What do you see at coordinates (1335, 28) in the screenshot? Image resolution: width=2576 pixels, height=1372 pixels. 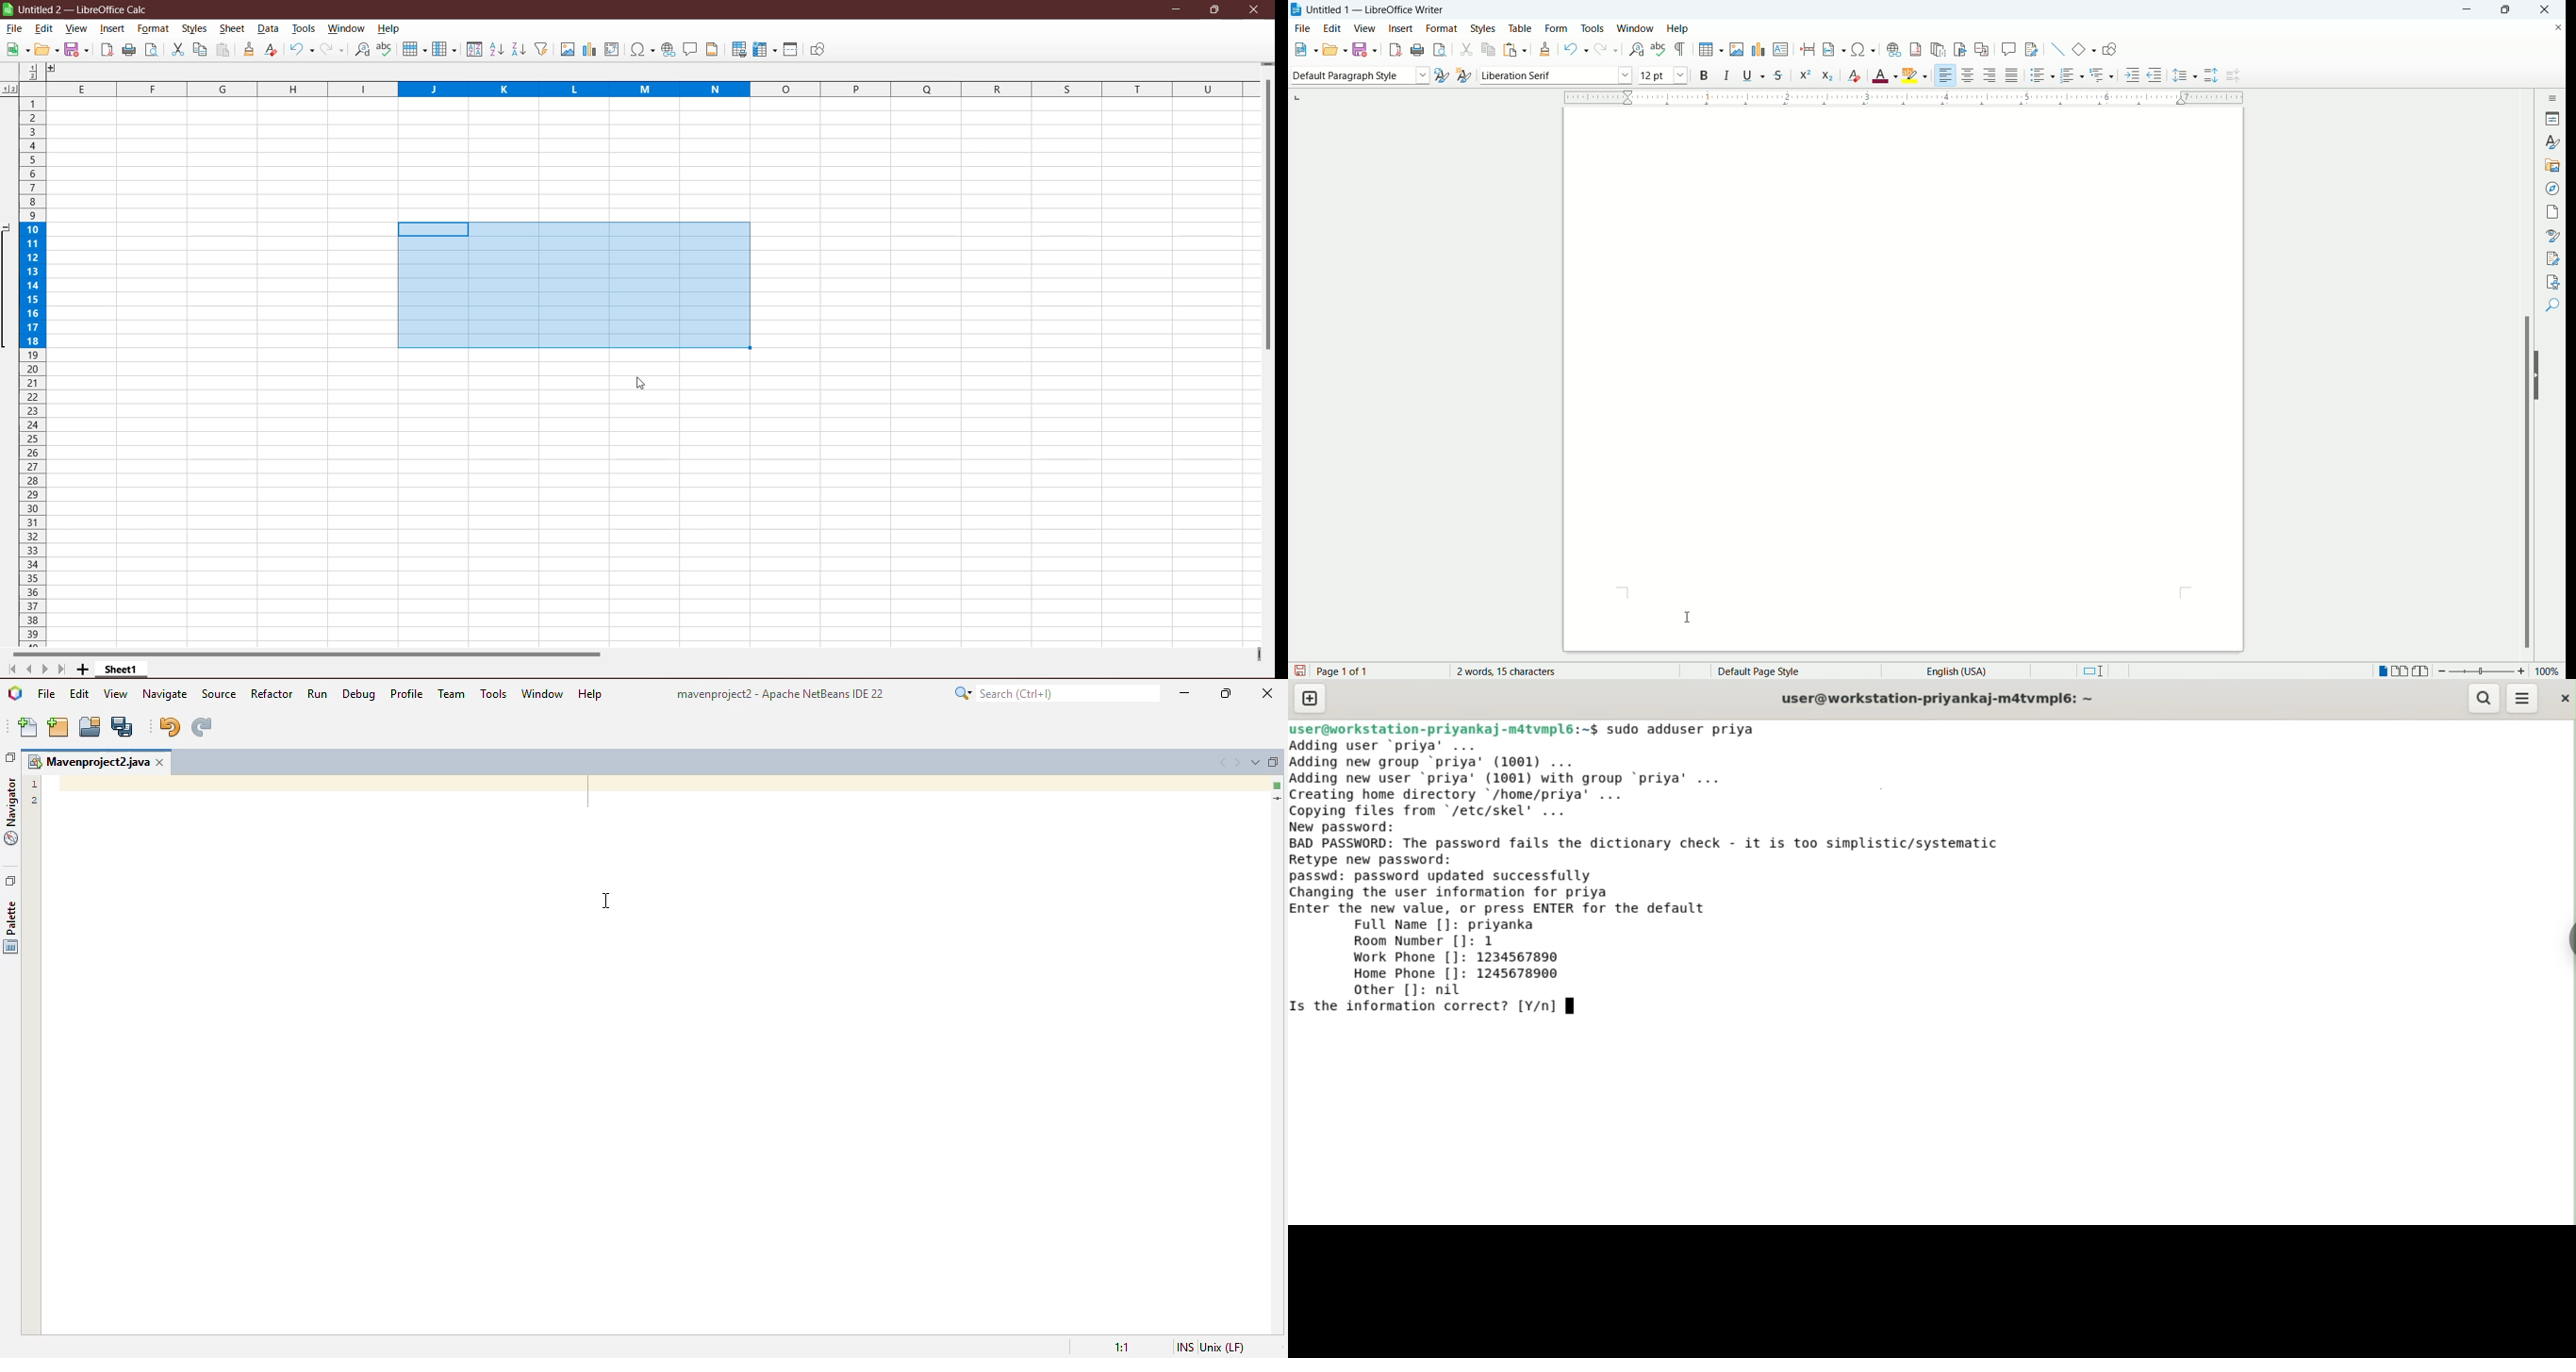 I see `edit` at bounding box center [1335, 28].